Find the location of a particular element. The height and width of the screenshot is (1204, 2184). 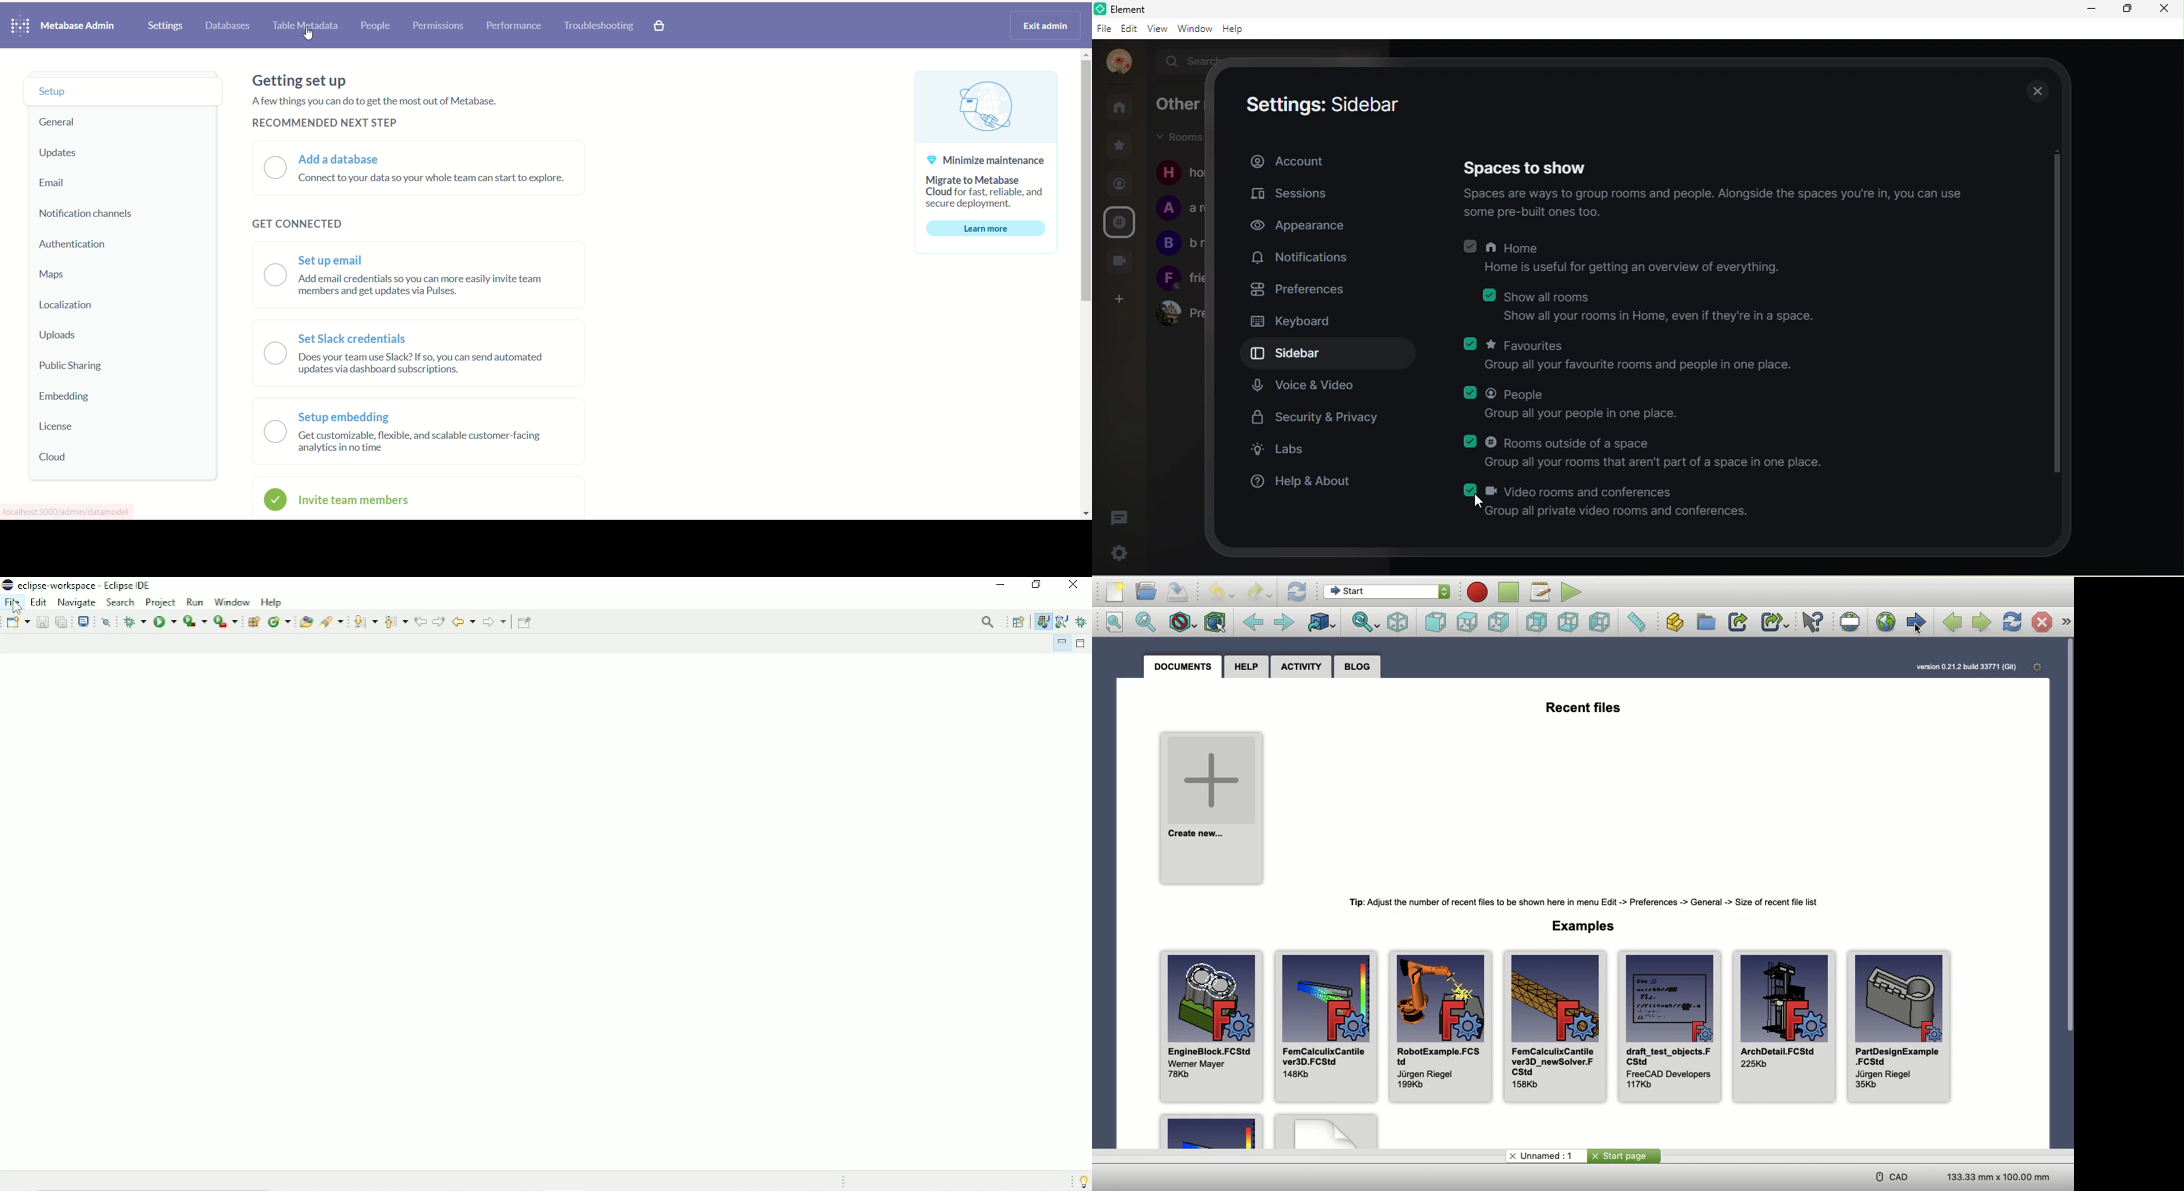

Tip of the day is located at coordinates (1078, 1181).